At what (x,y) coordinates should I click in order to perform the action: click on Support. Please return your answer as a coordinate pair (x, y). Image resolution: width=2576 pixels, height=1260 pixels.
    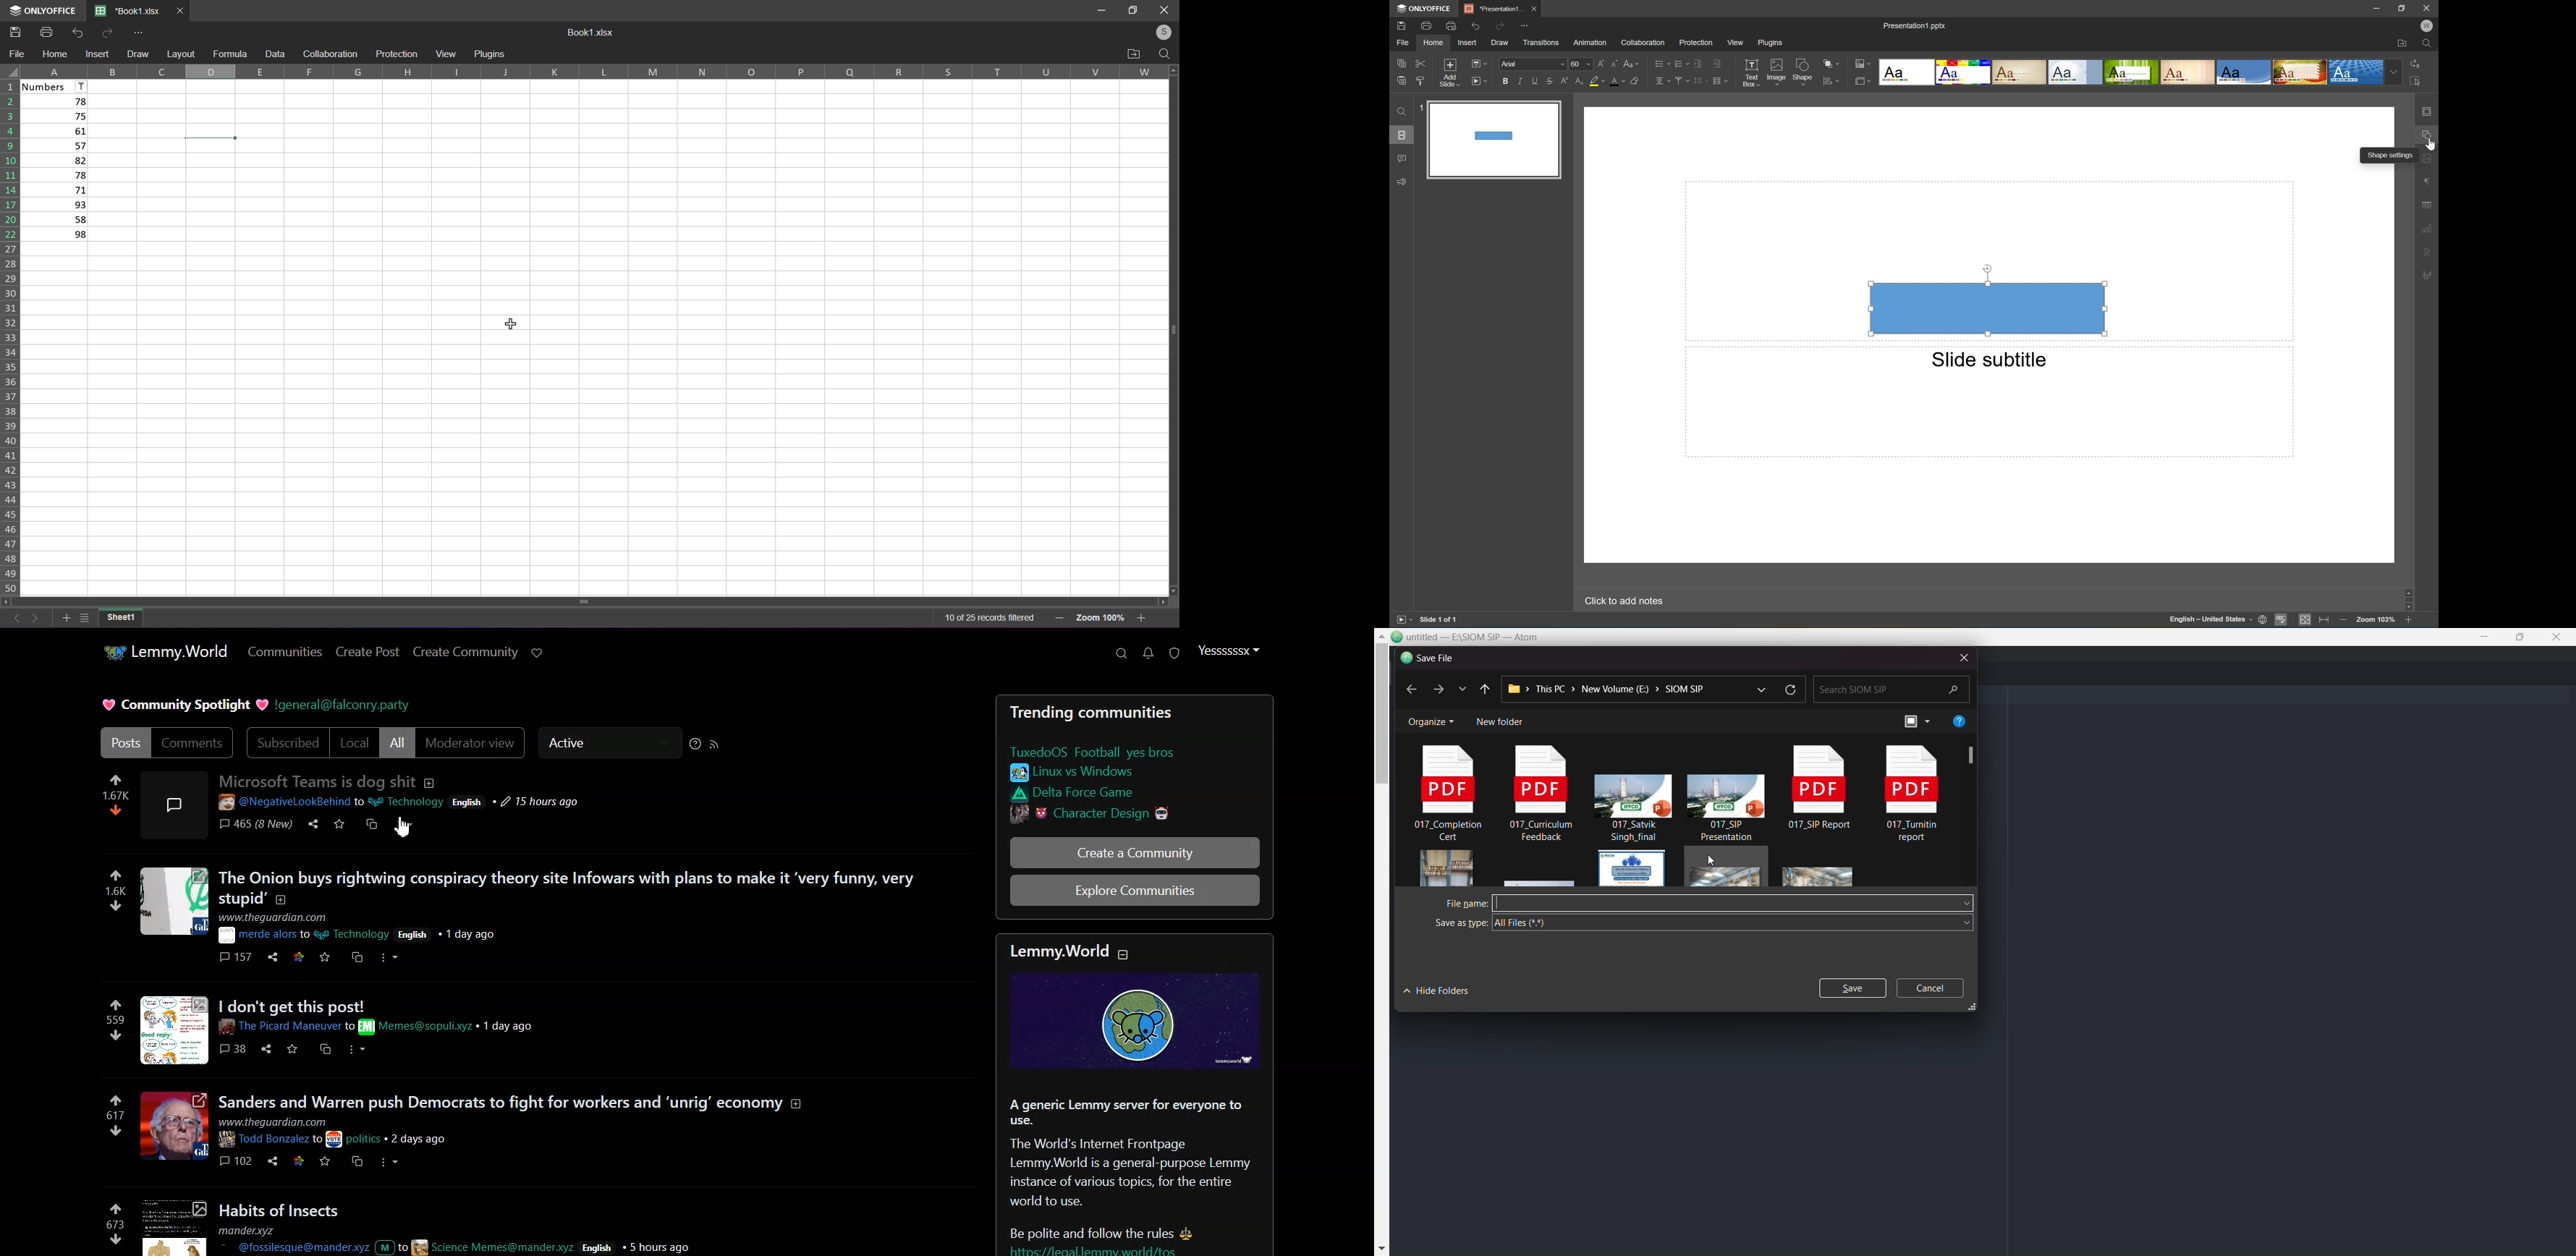
    Looking at the image, I should click on (1120, 654).